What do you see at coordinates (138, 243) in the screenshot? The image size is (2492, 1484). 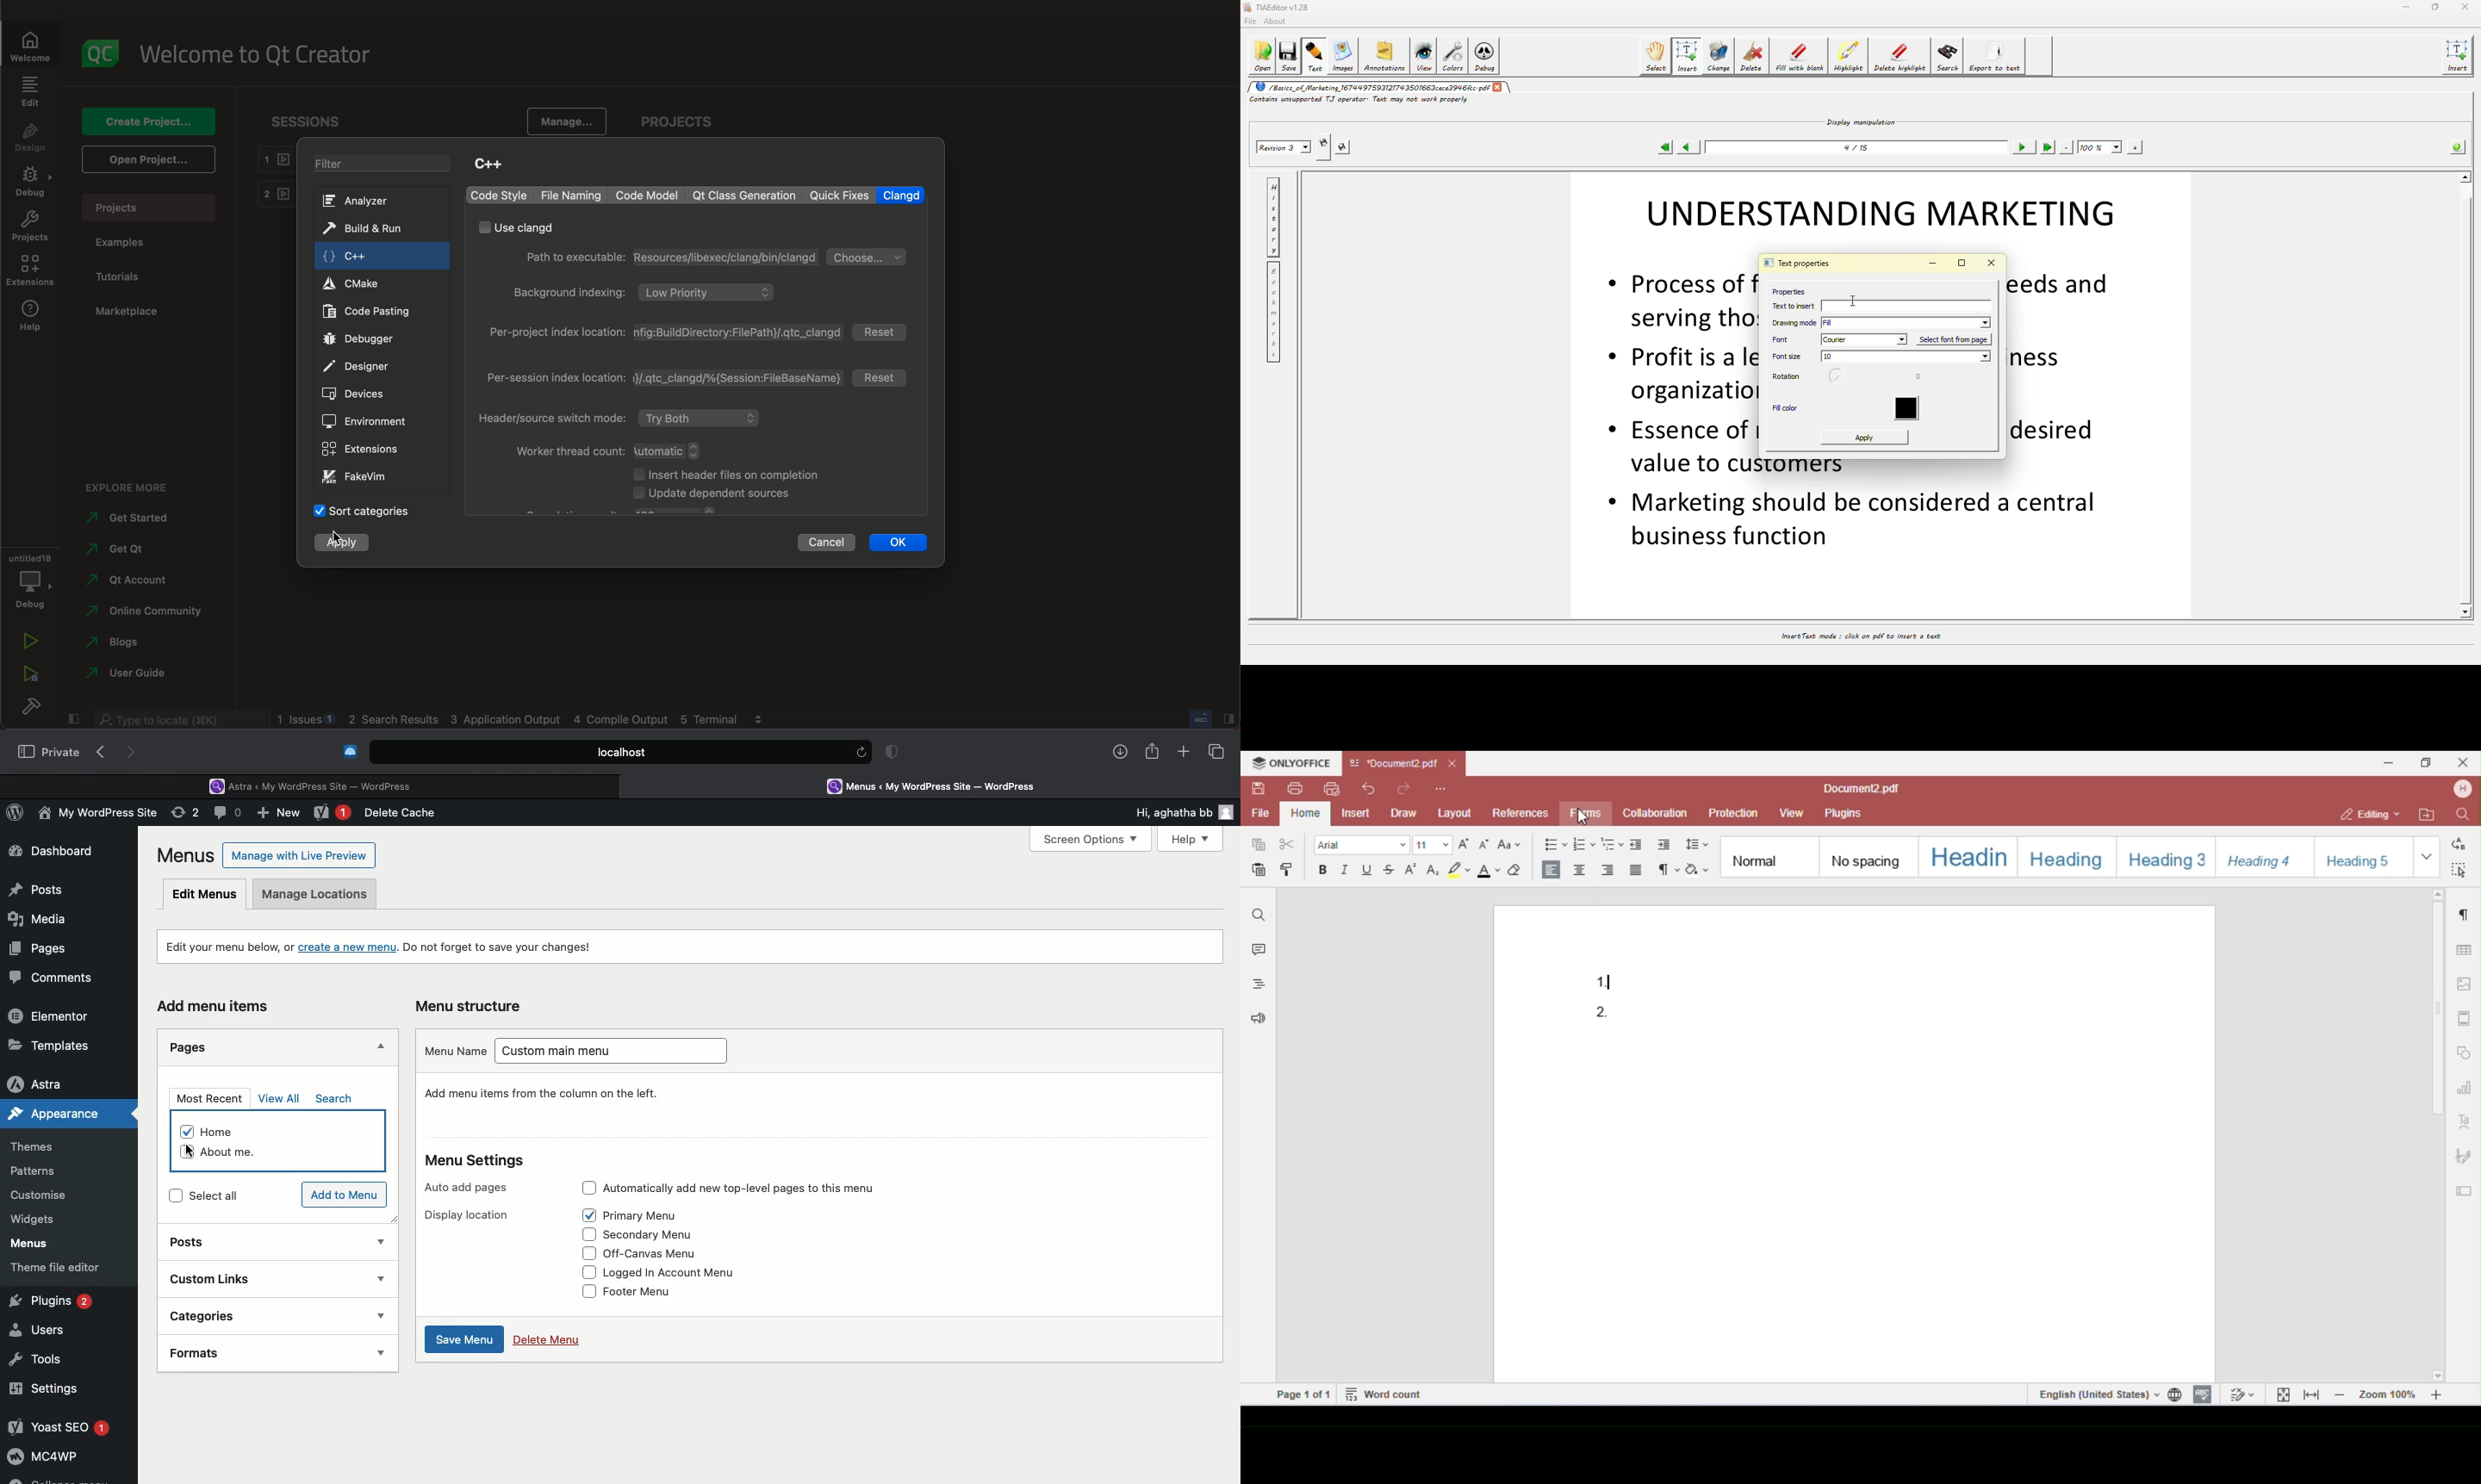 I see `examples` at bounding box center [138, 243].